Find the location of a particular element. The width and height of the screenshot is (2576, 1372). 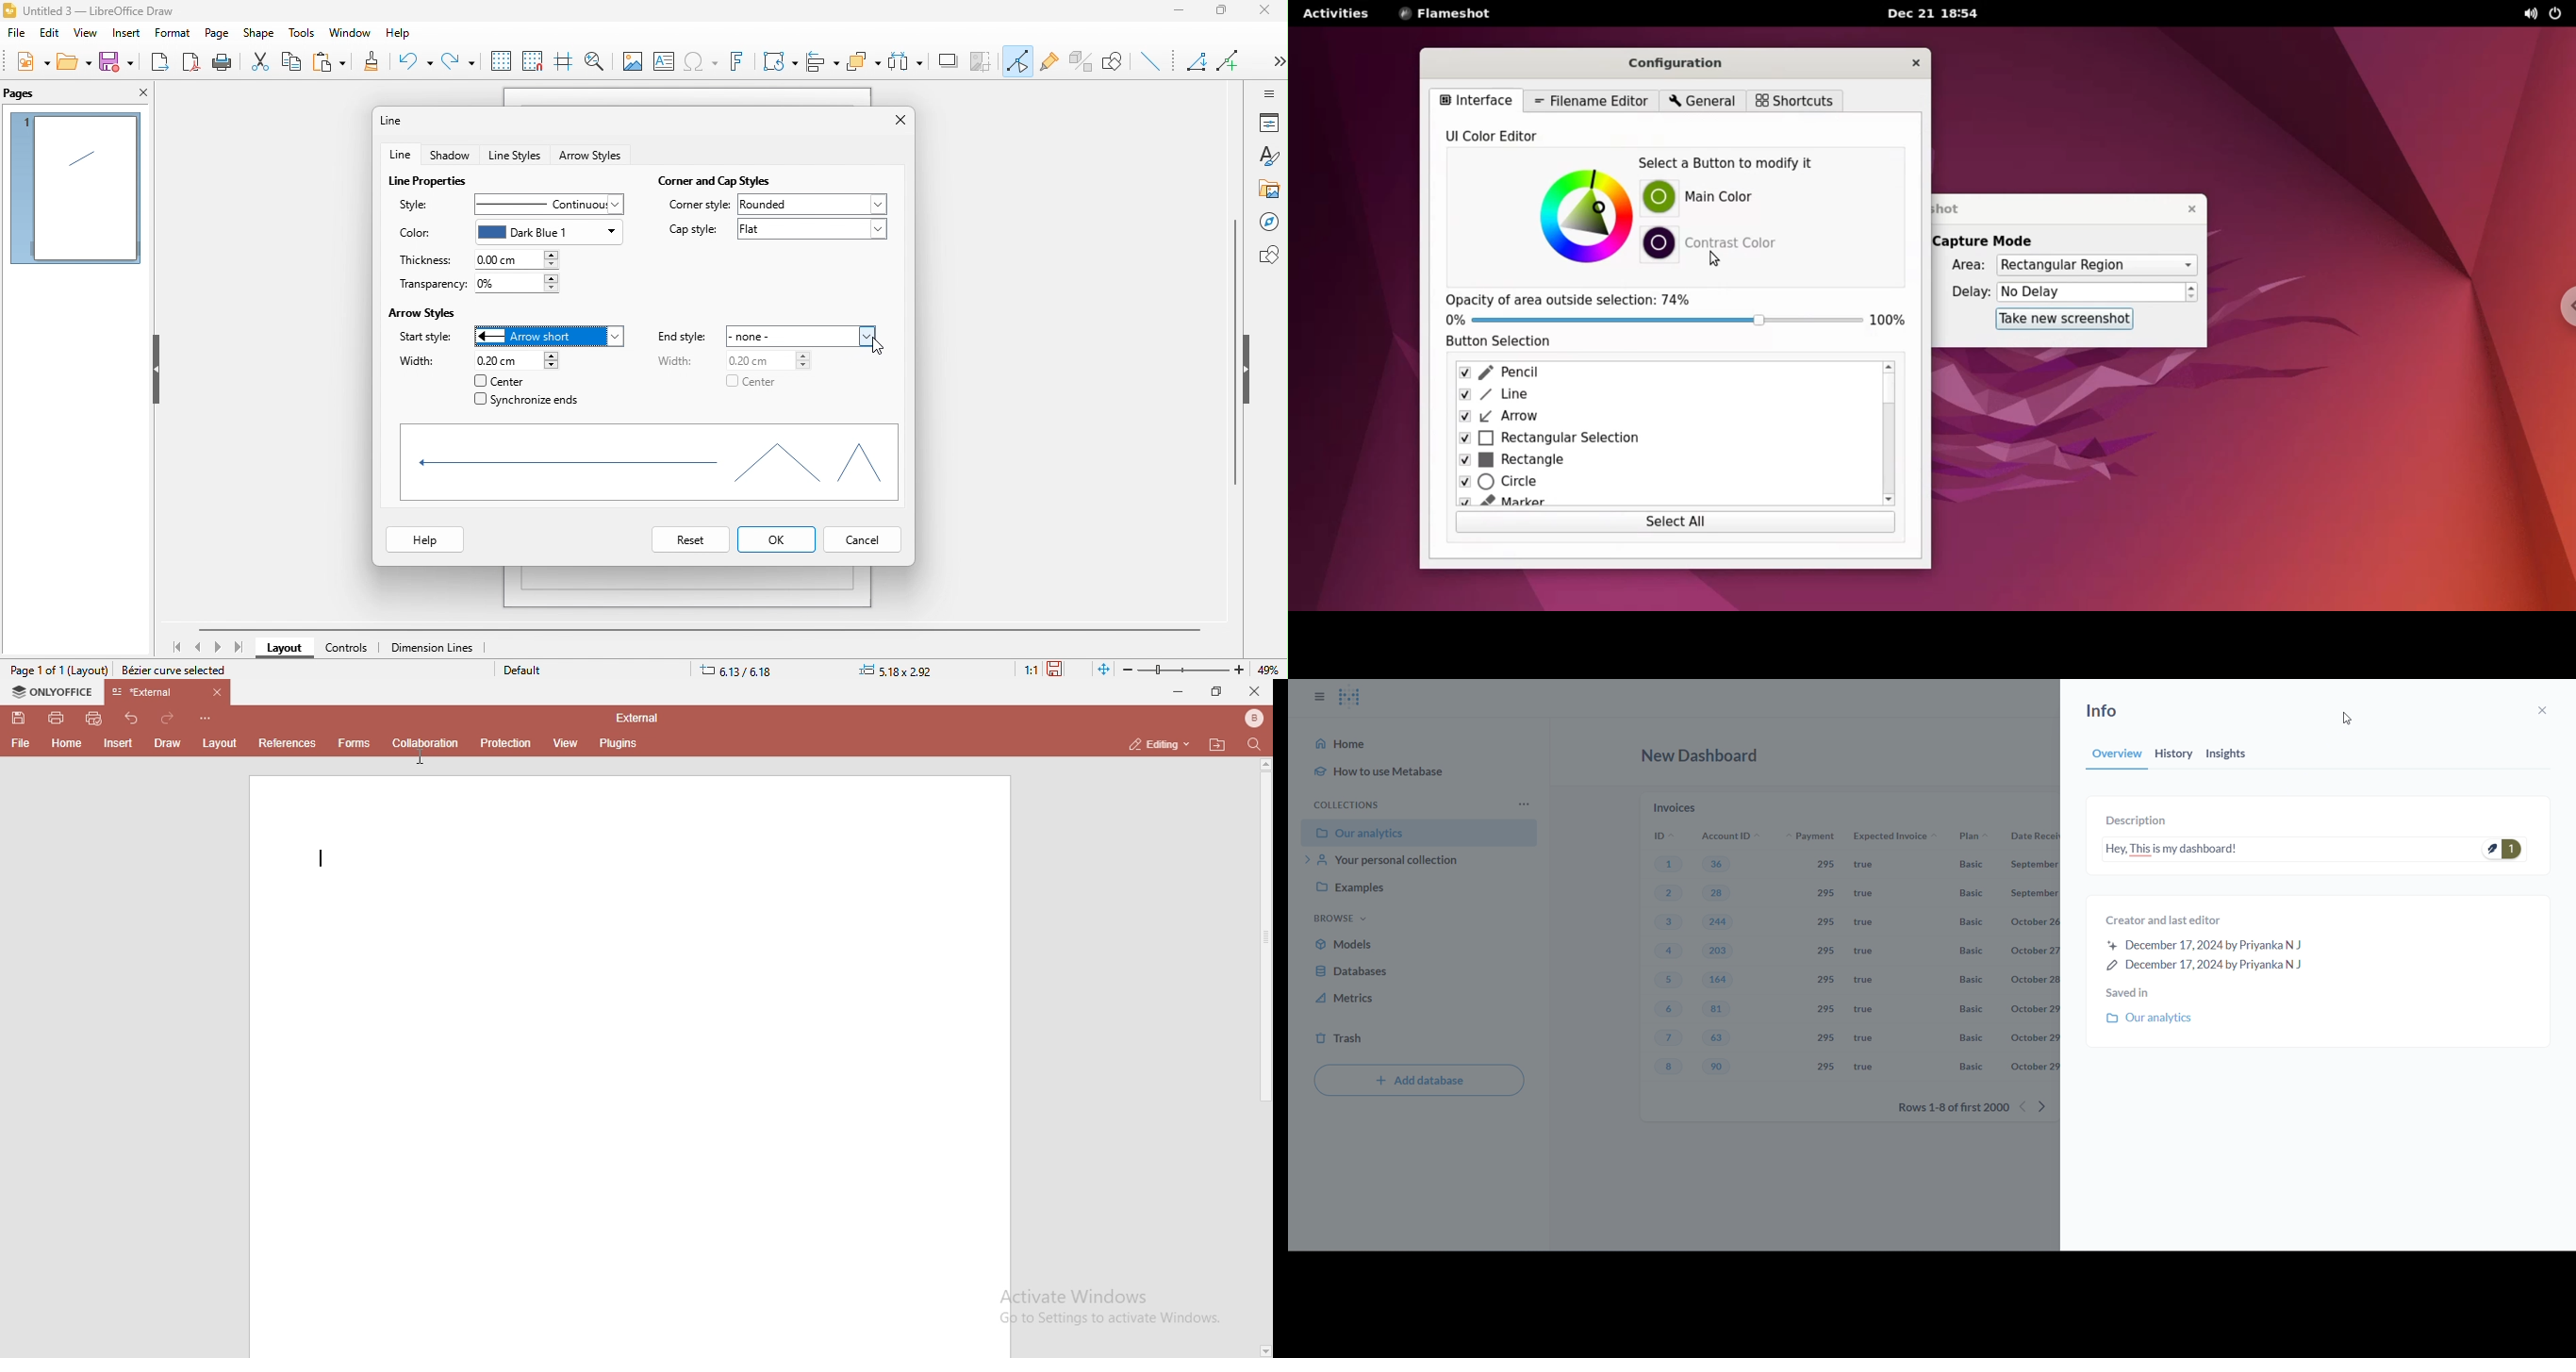

history is located at coordinates (2176, 755).